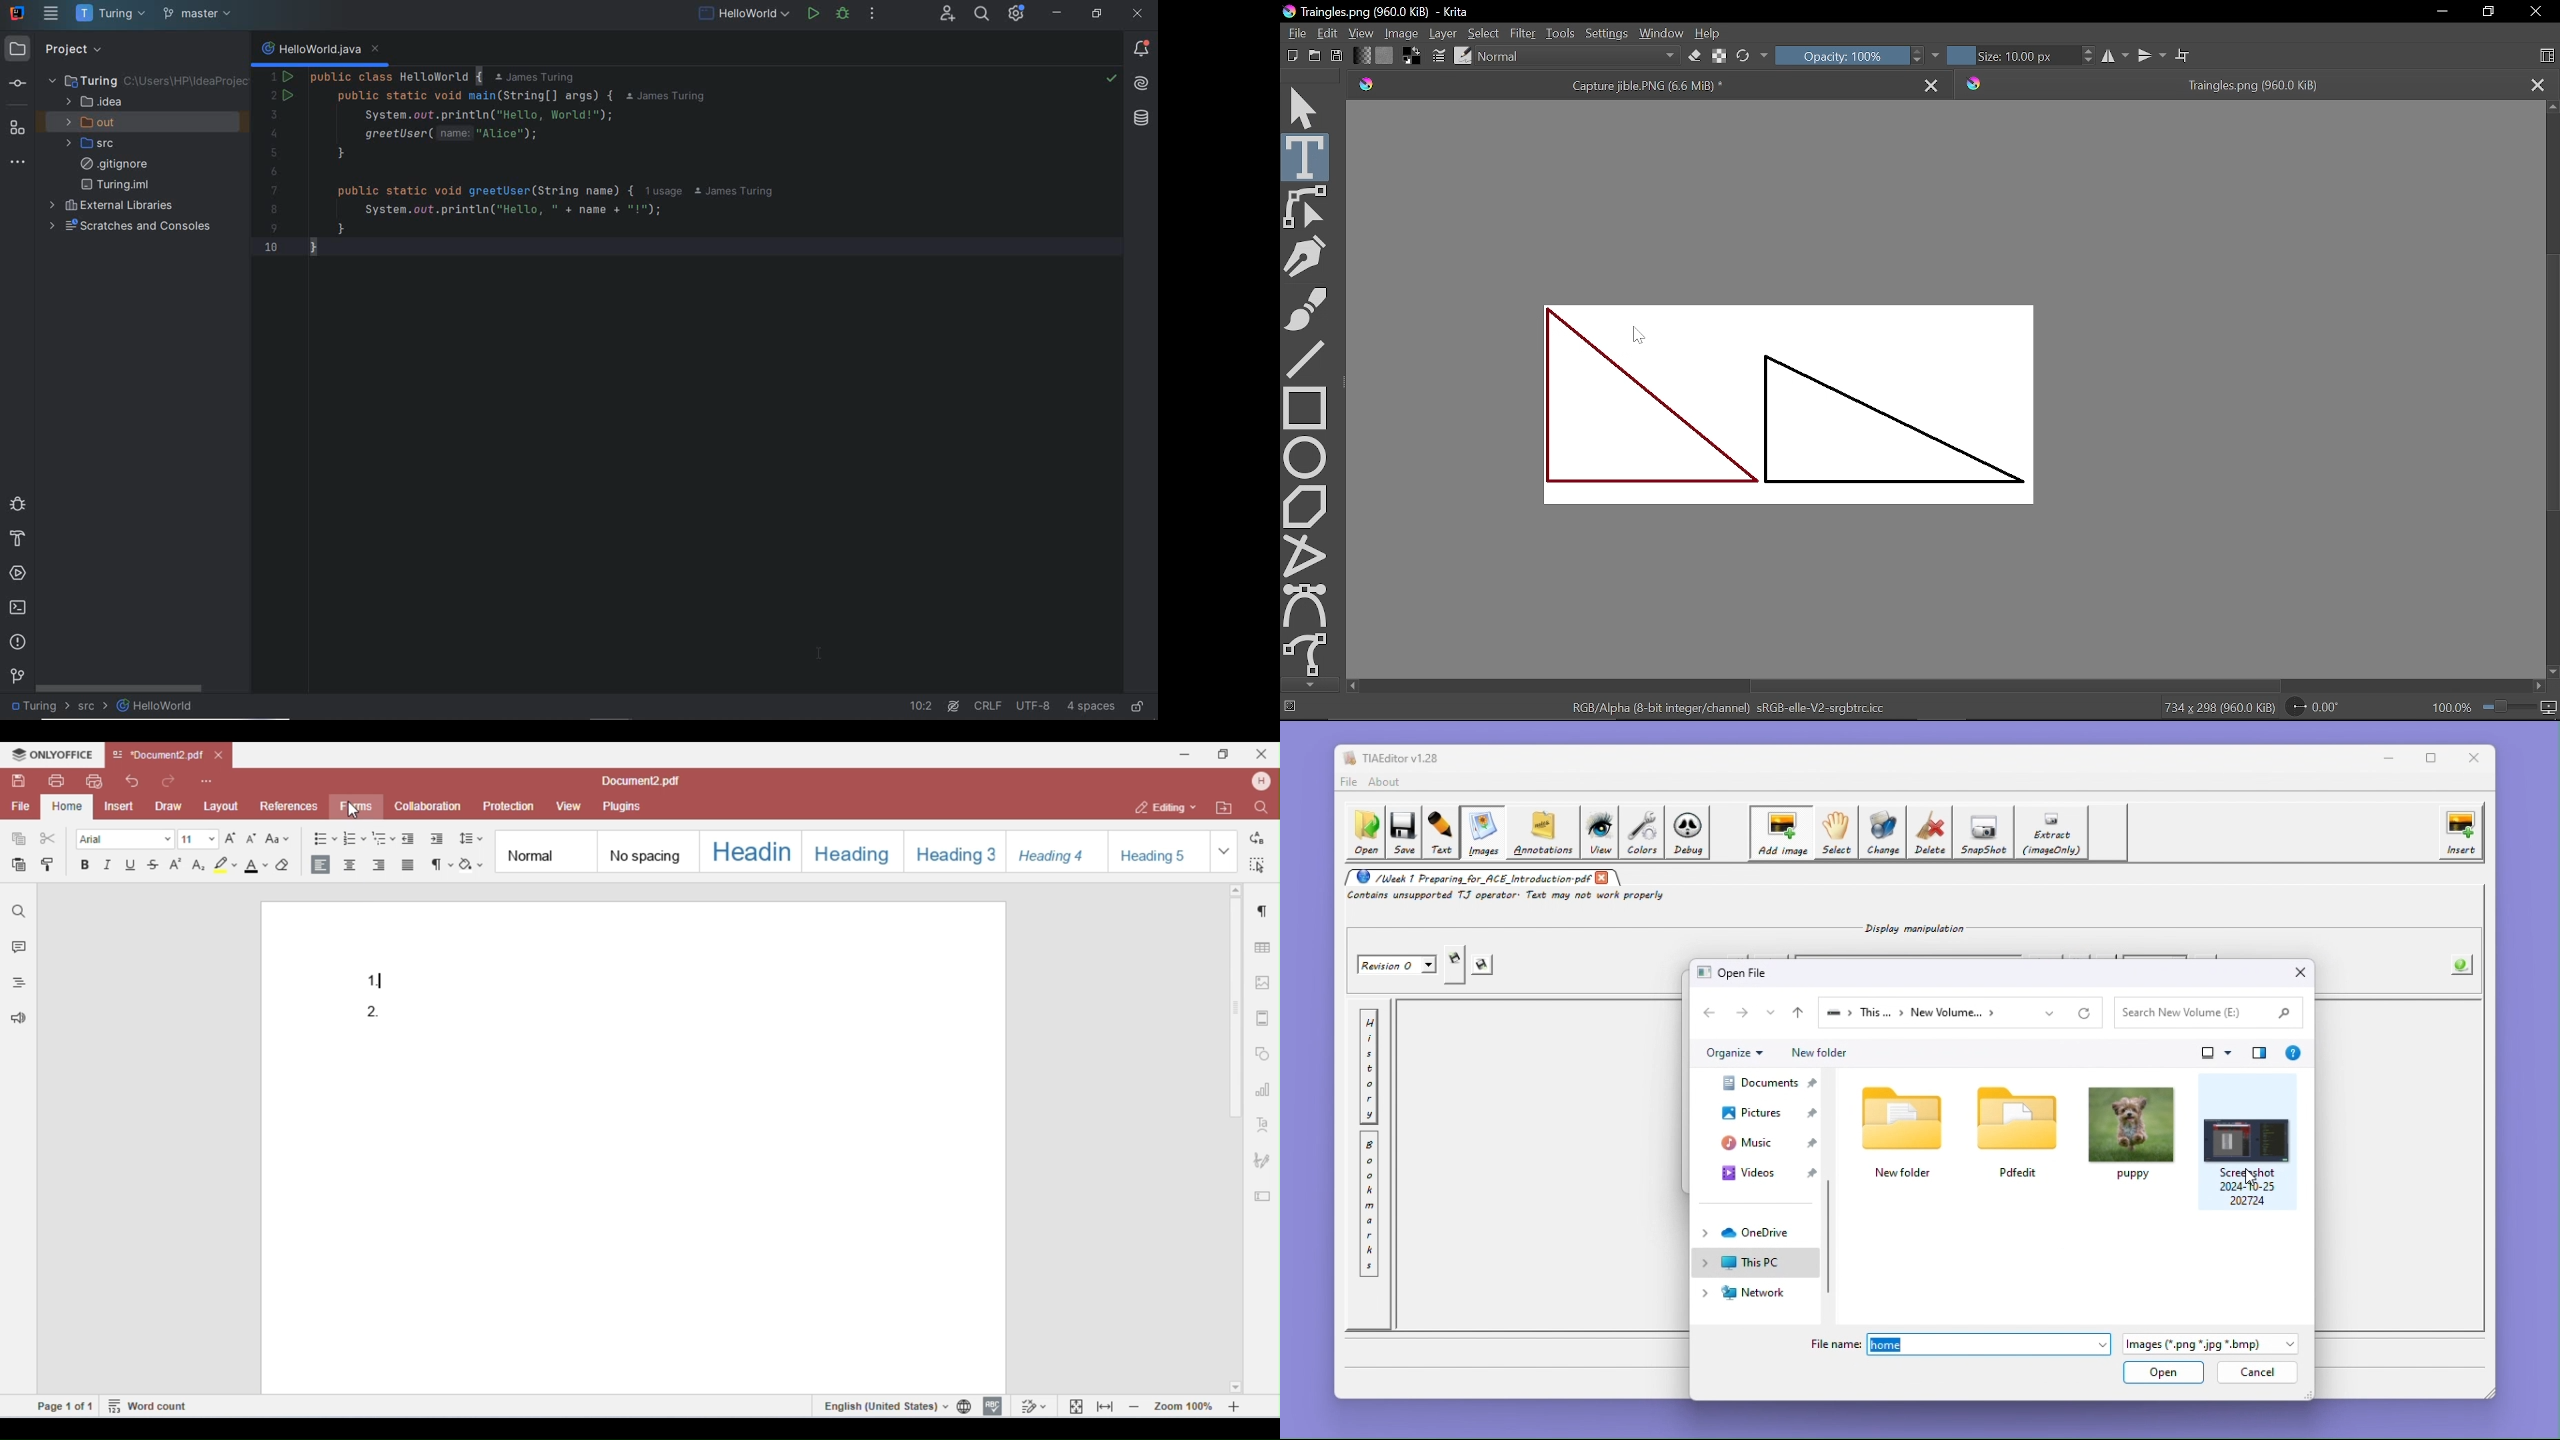 This screenshot has height=1456, width=2576. What do you see at coordinates (1754, 1263) in the screenshot?
I see `This PC` at bounding box center [1754, 1263].